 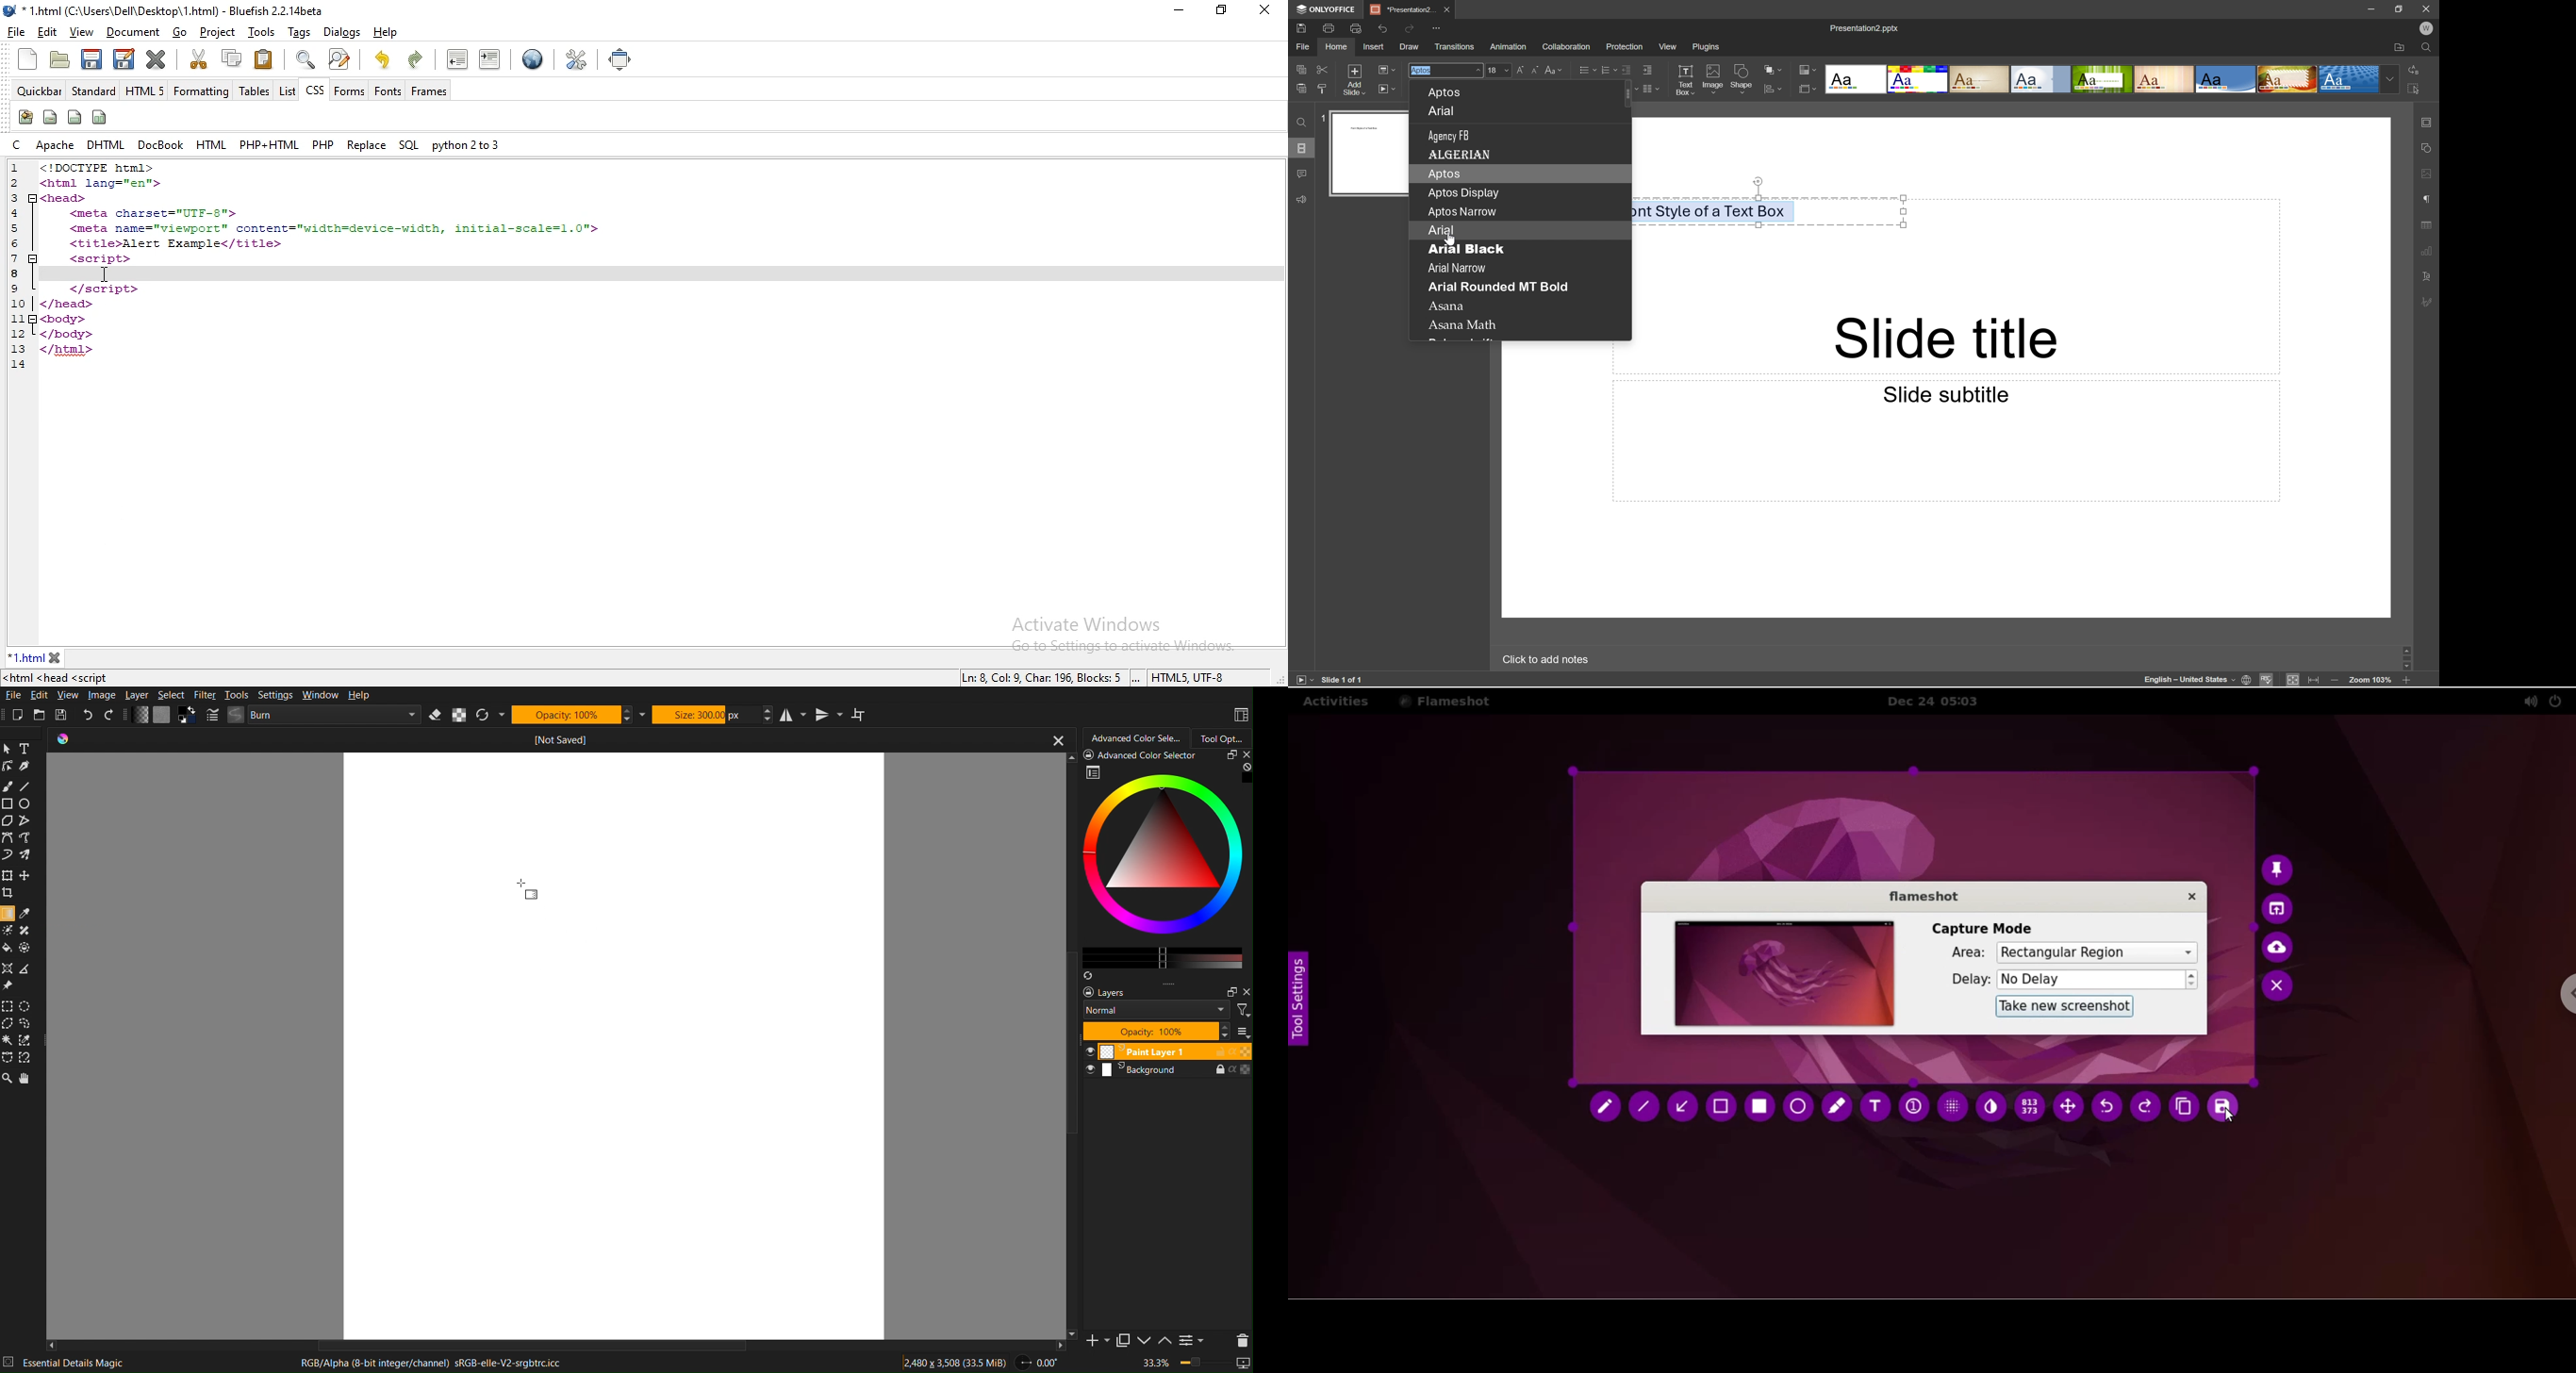 What do you see at coordinates (1953, 1110) in the screenshot?
I see `pixellete ` at bounding box center [1953, 1110].